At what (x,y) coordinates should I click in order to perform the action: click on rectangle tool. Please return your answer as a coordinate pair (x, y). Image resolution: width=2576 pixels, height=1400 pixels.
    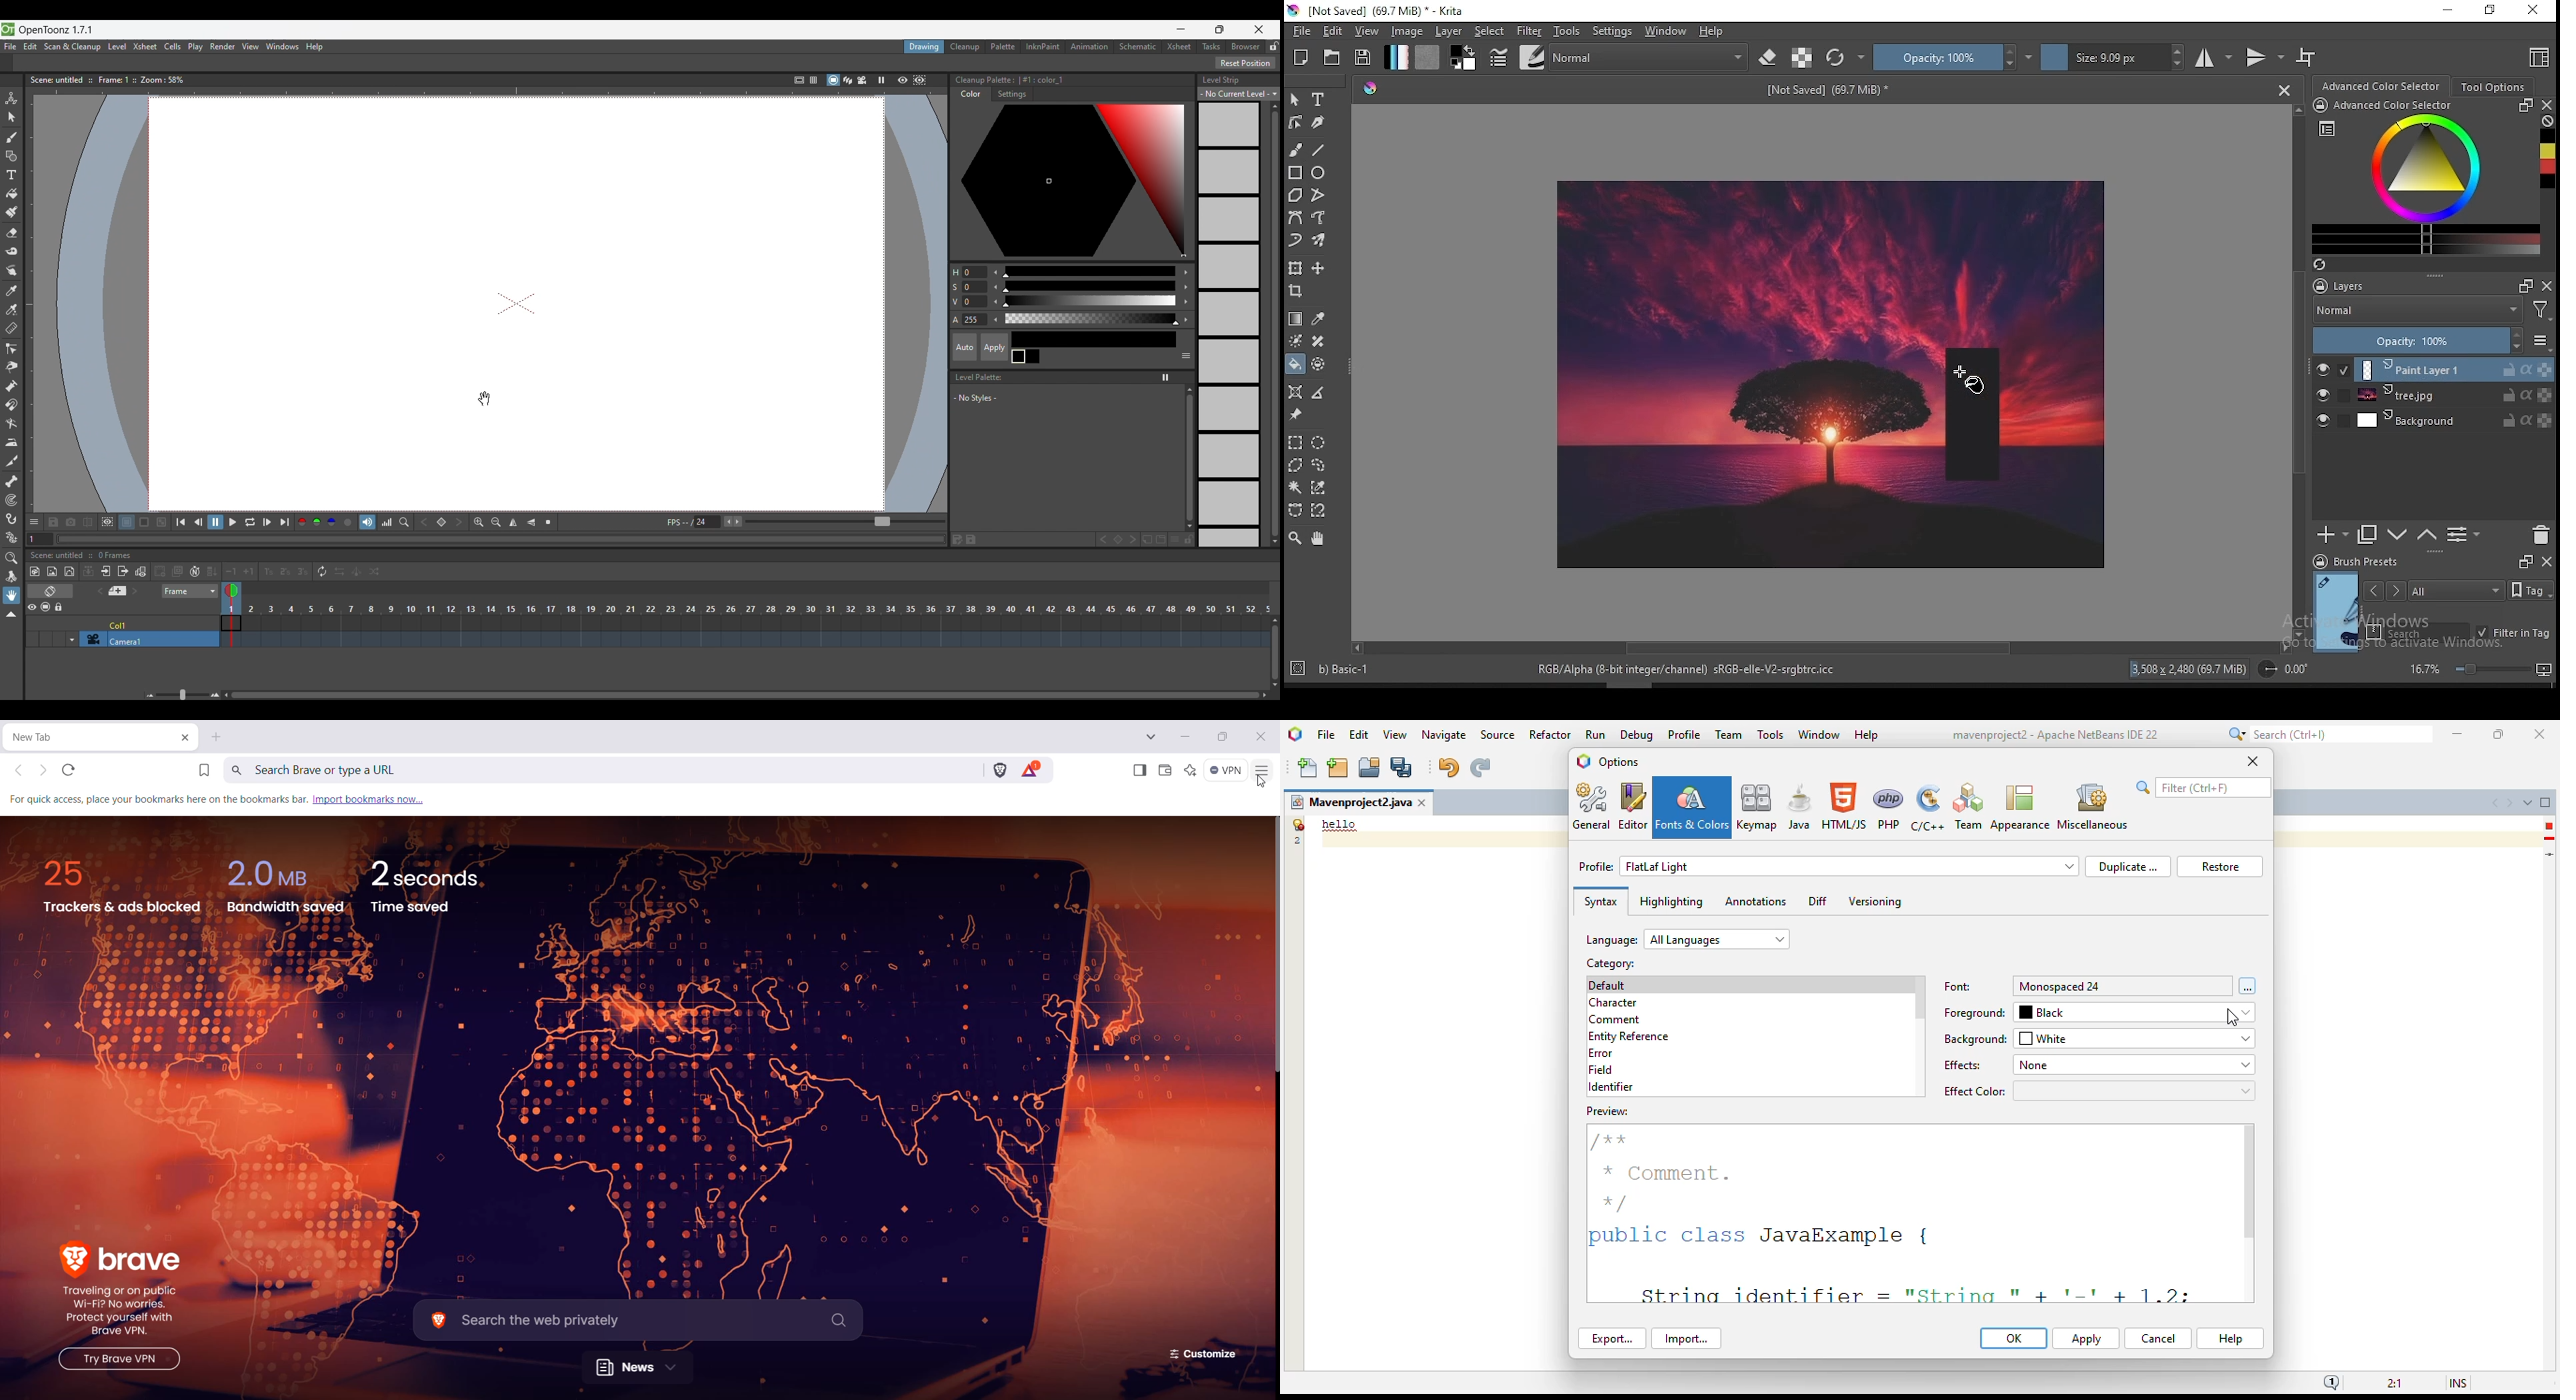
    Looking at the image, I should click on (1294, 173).